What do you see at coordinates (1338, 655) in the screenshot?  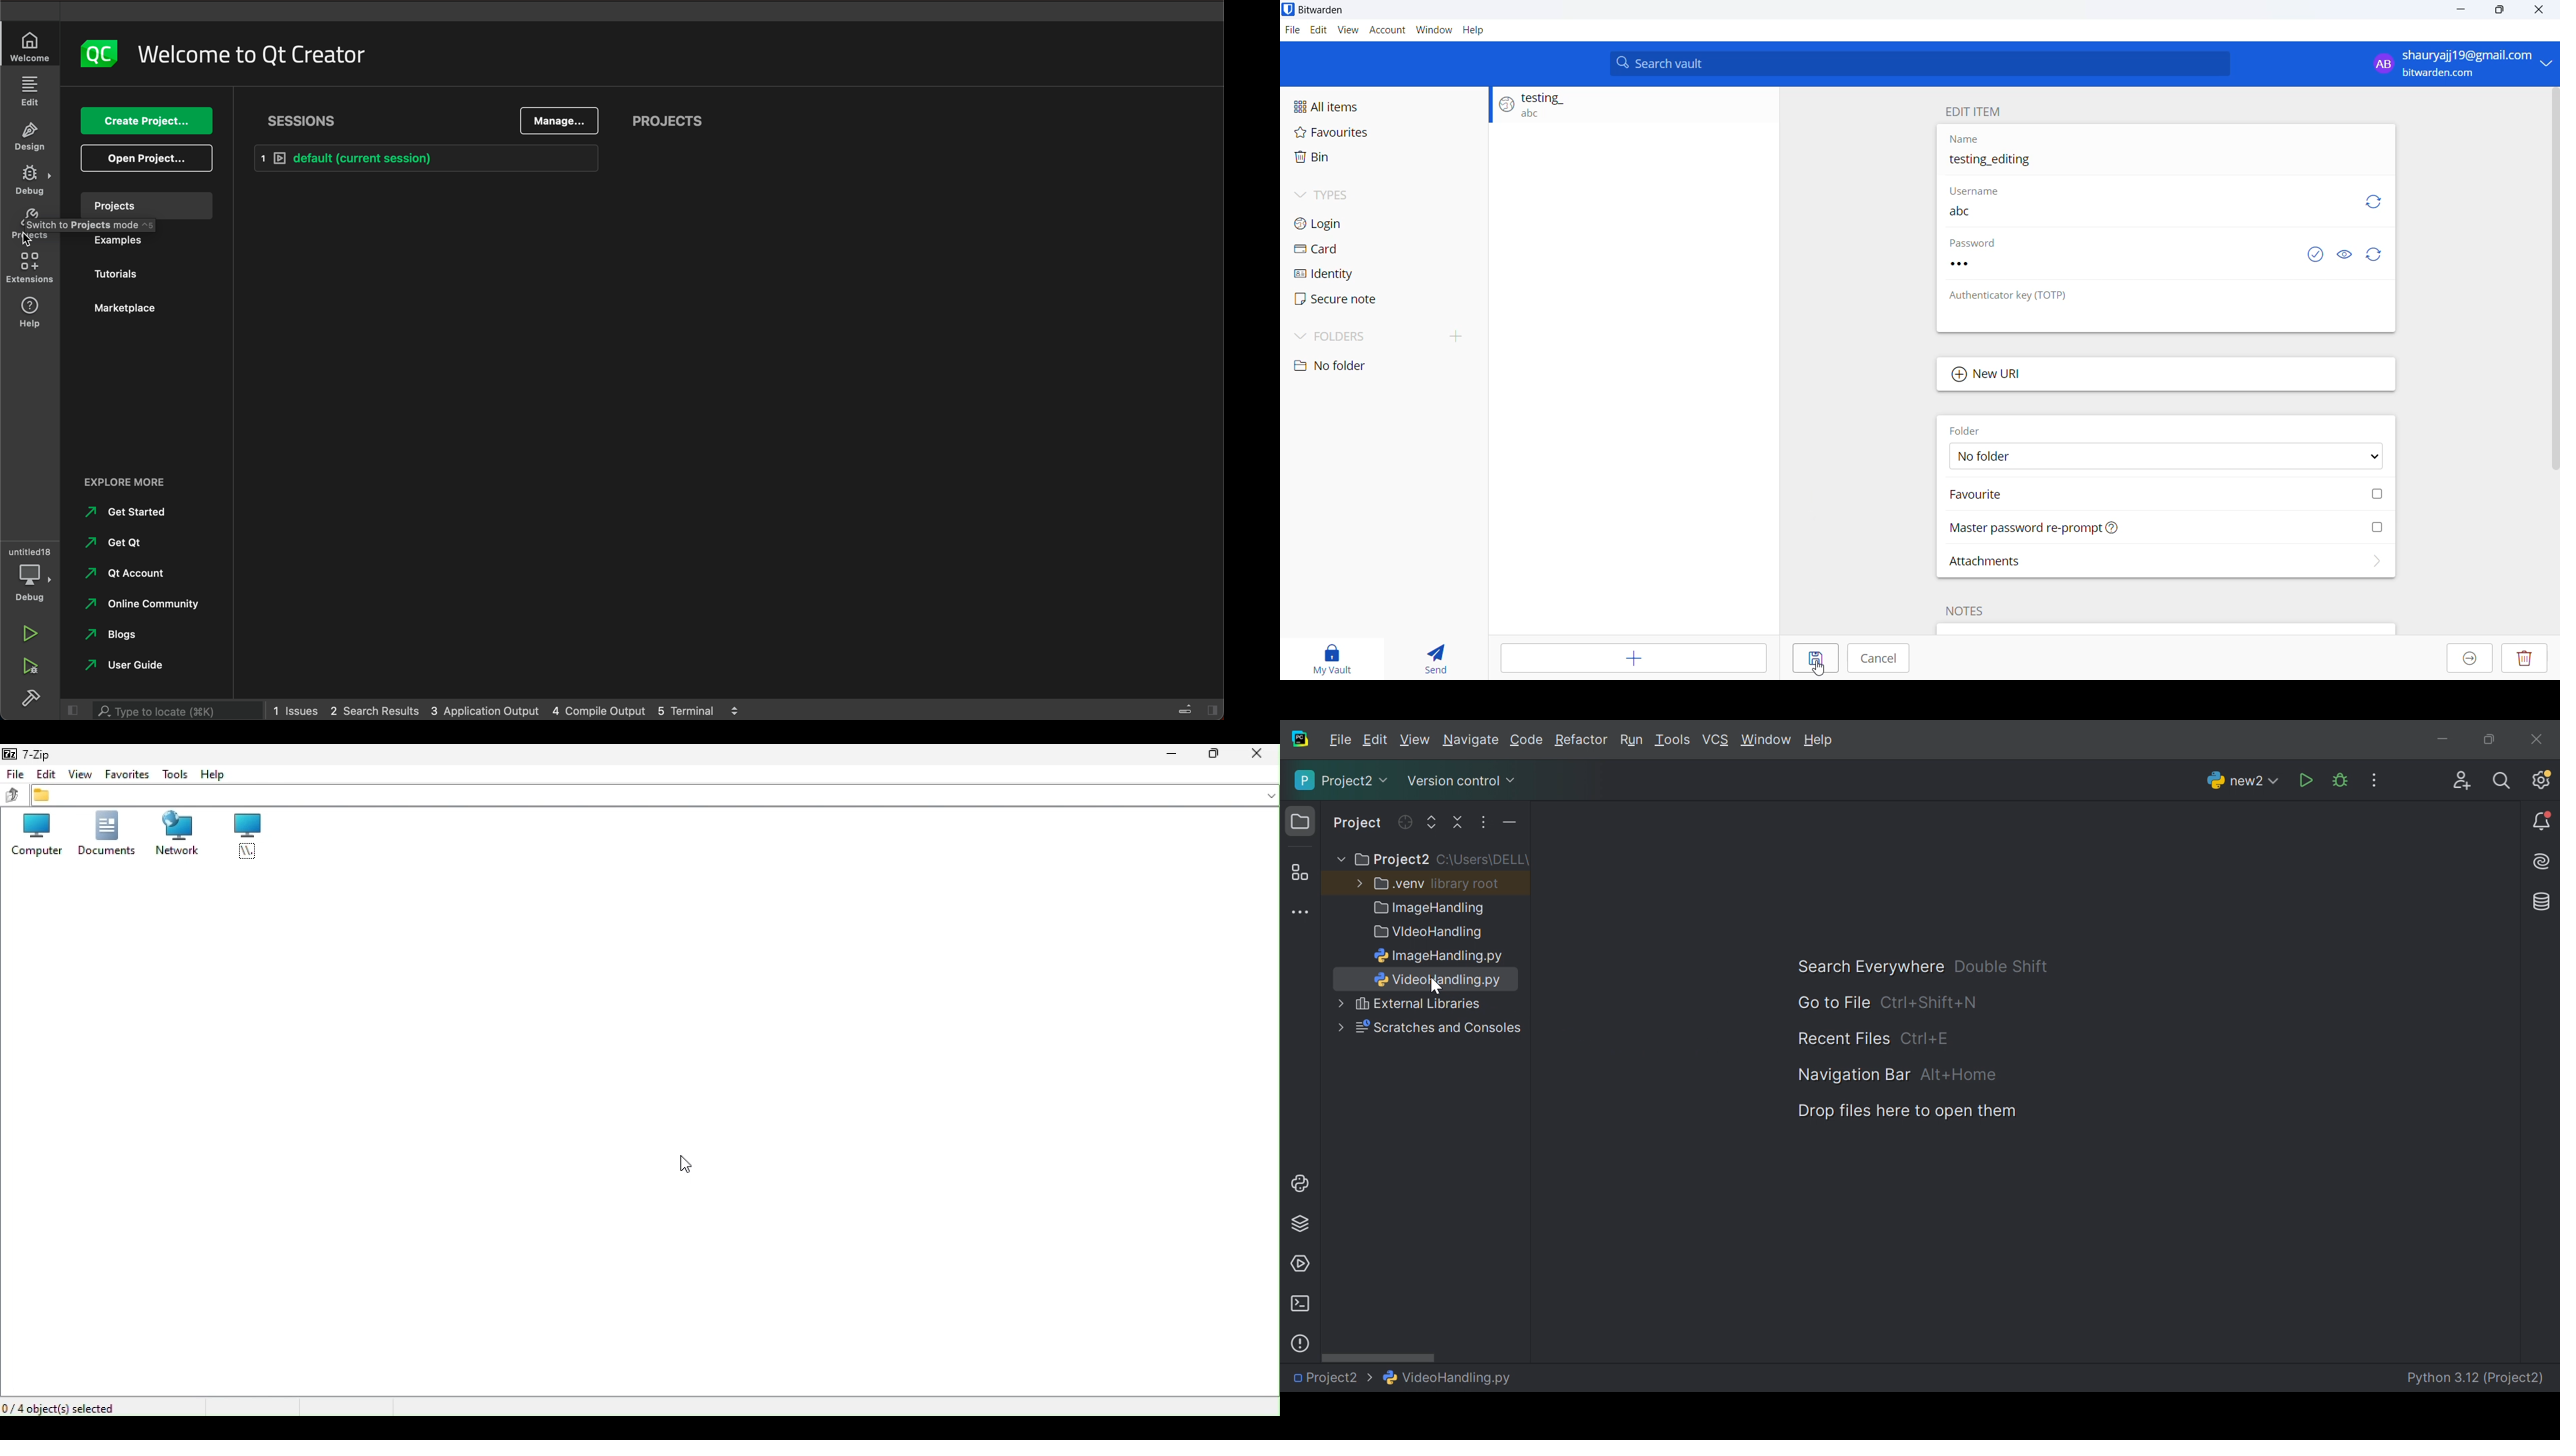 I see `My vault` at bounding box center [1338, 655].